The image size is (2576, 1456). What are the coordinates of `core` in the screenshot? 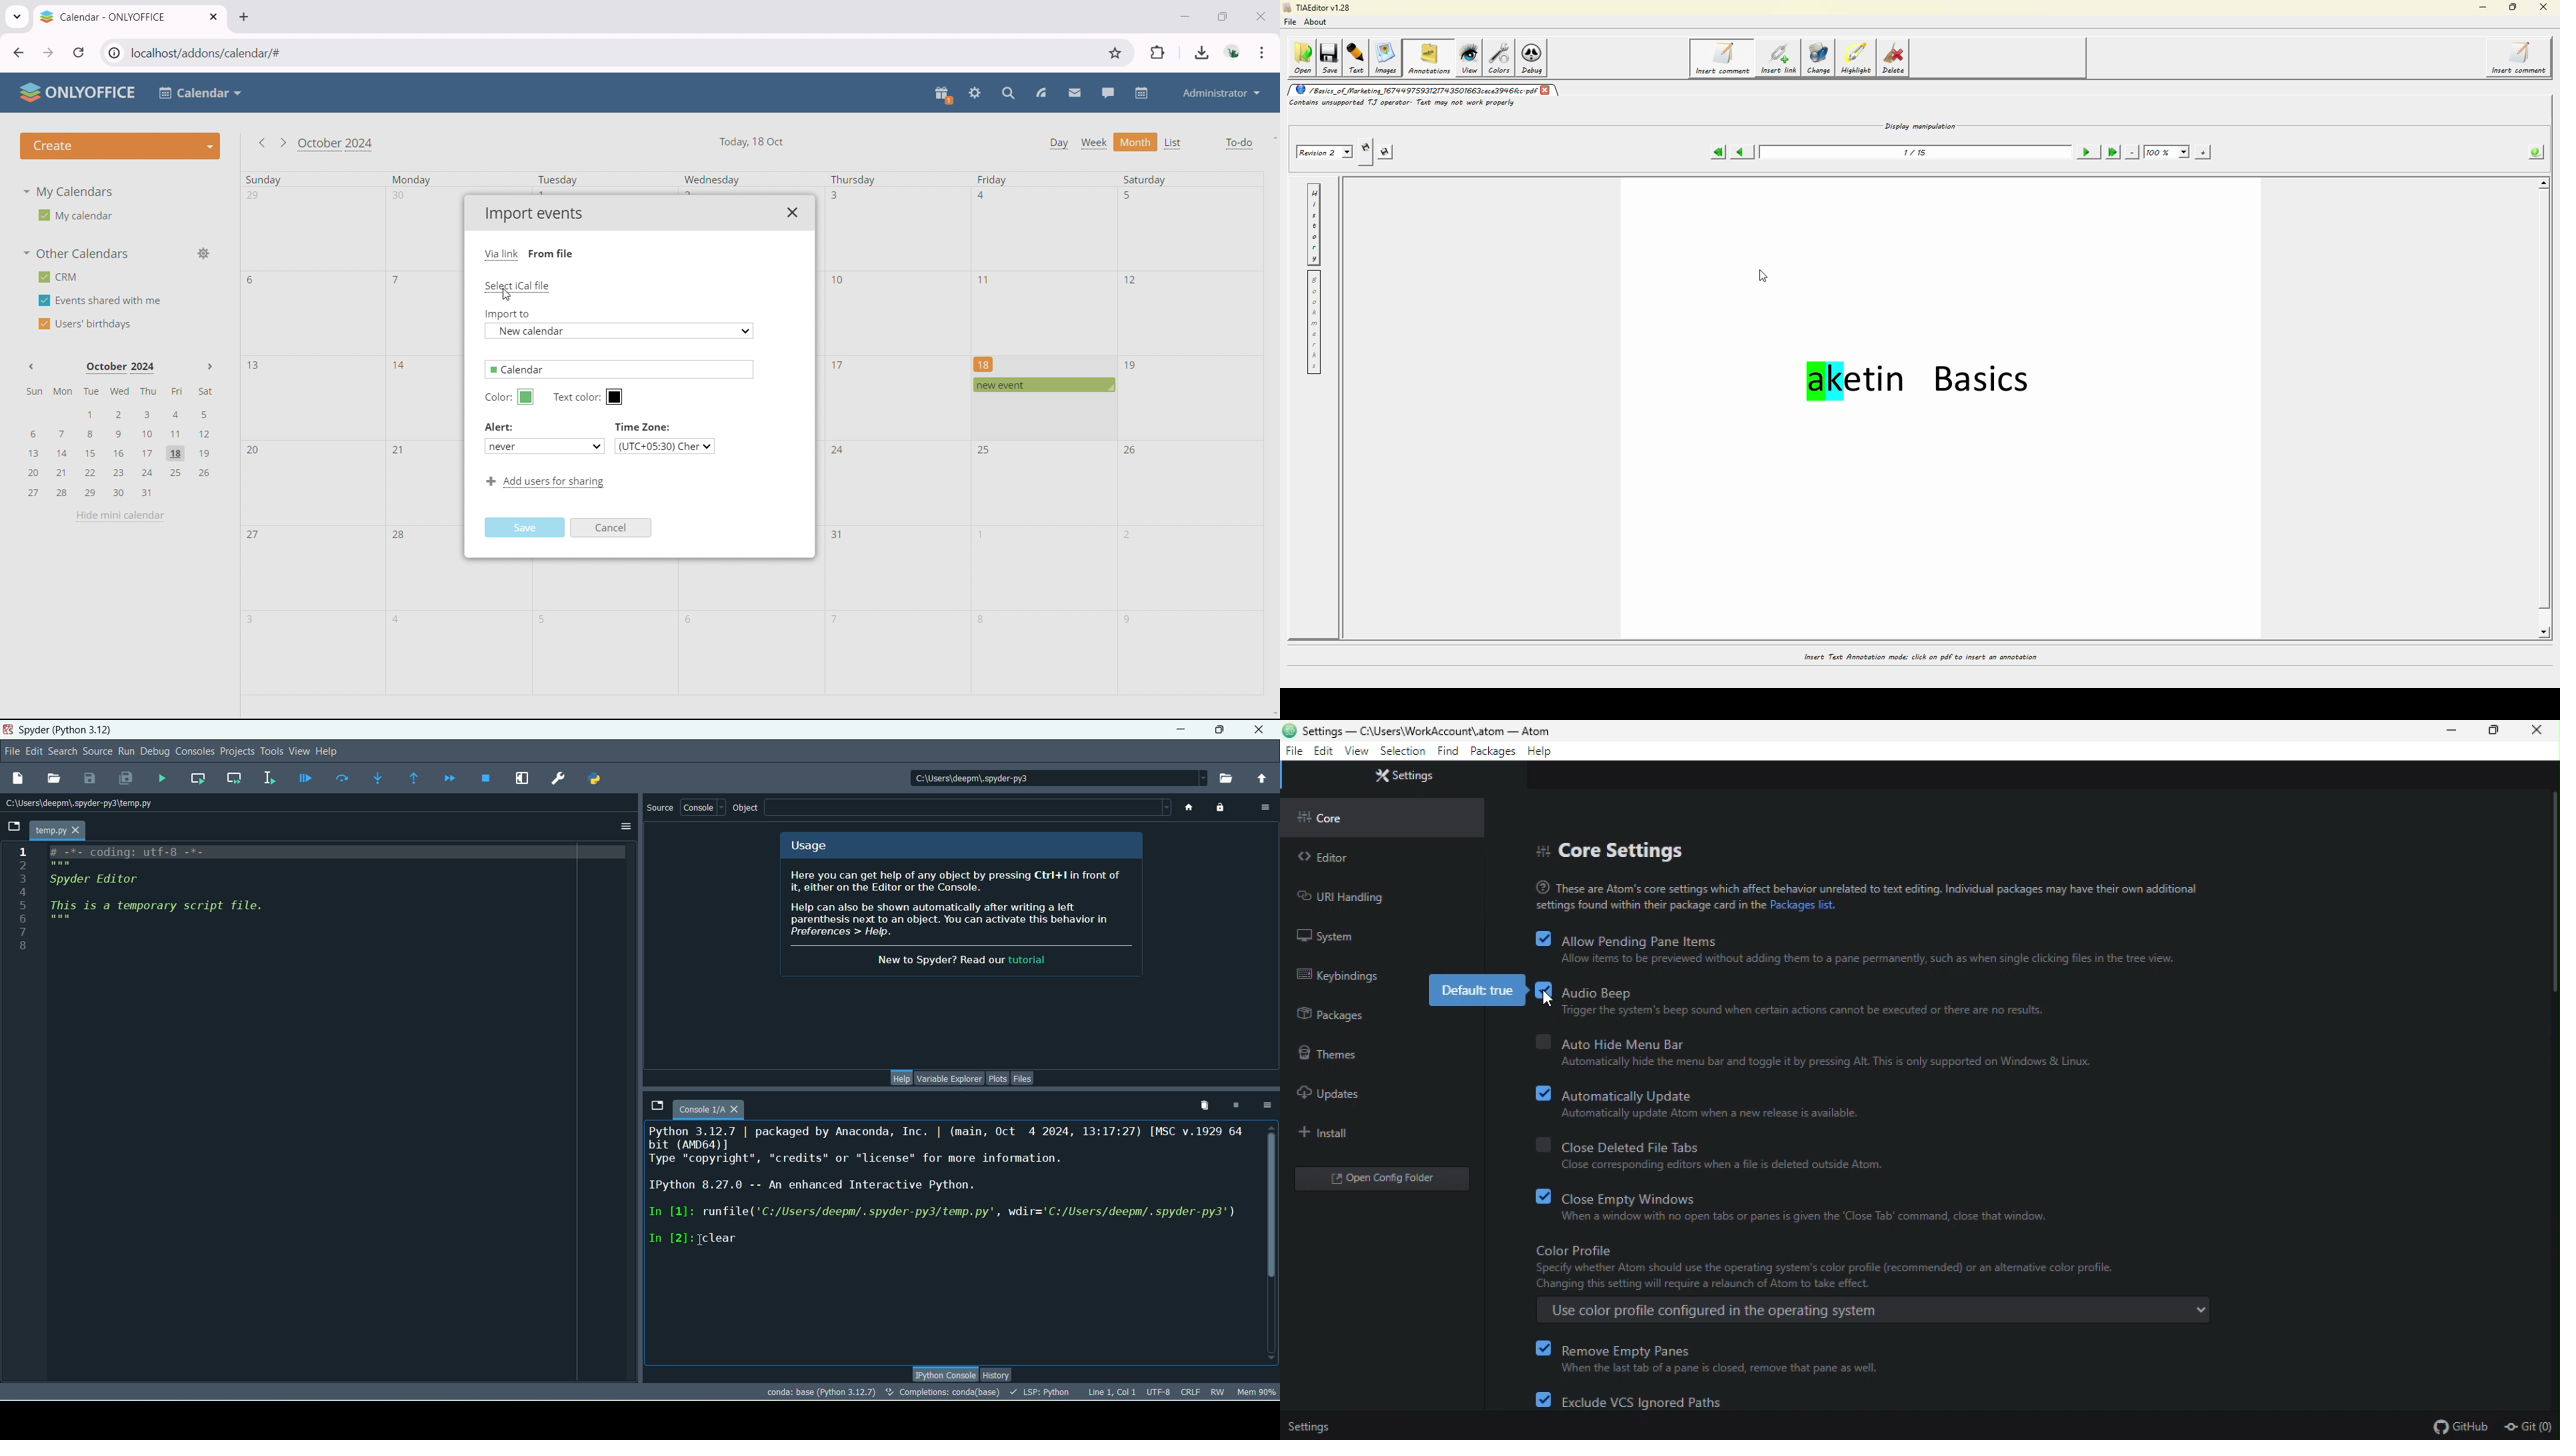 It's located at (1325, 816).